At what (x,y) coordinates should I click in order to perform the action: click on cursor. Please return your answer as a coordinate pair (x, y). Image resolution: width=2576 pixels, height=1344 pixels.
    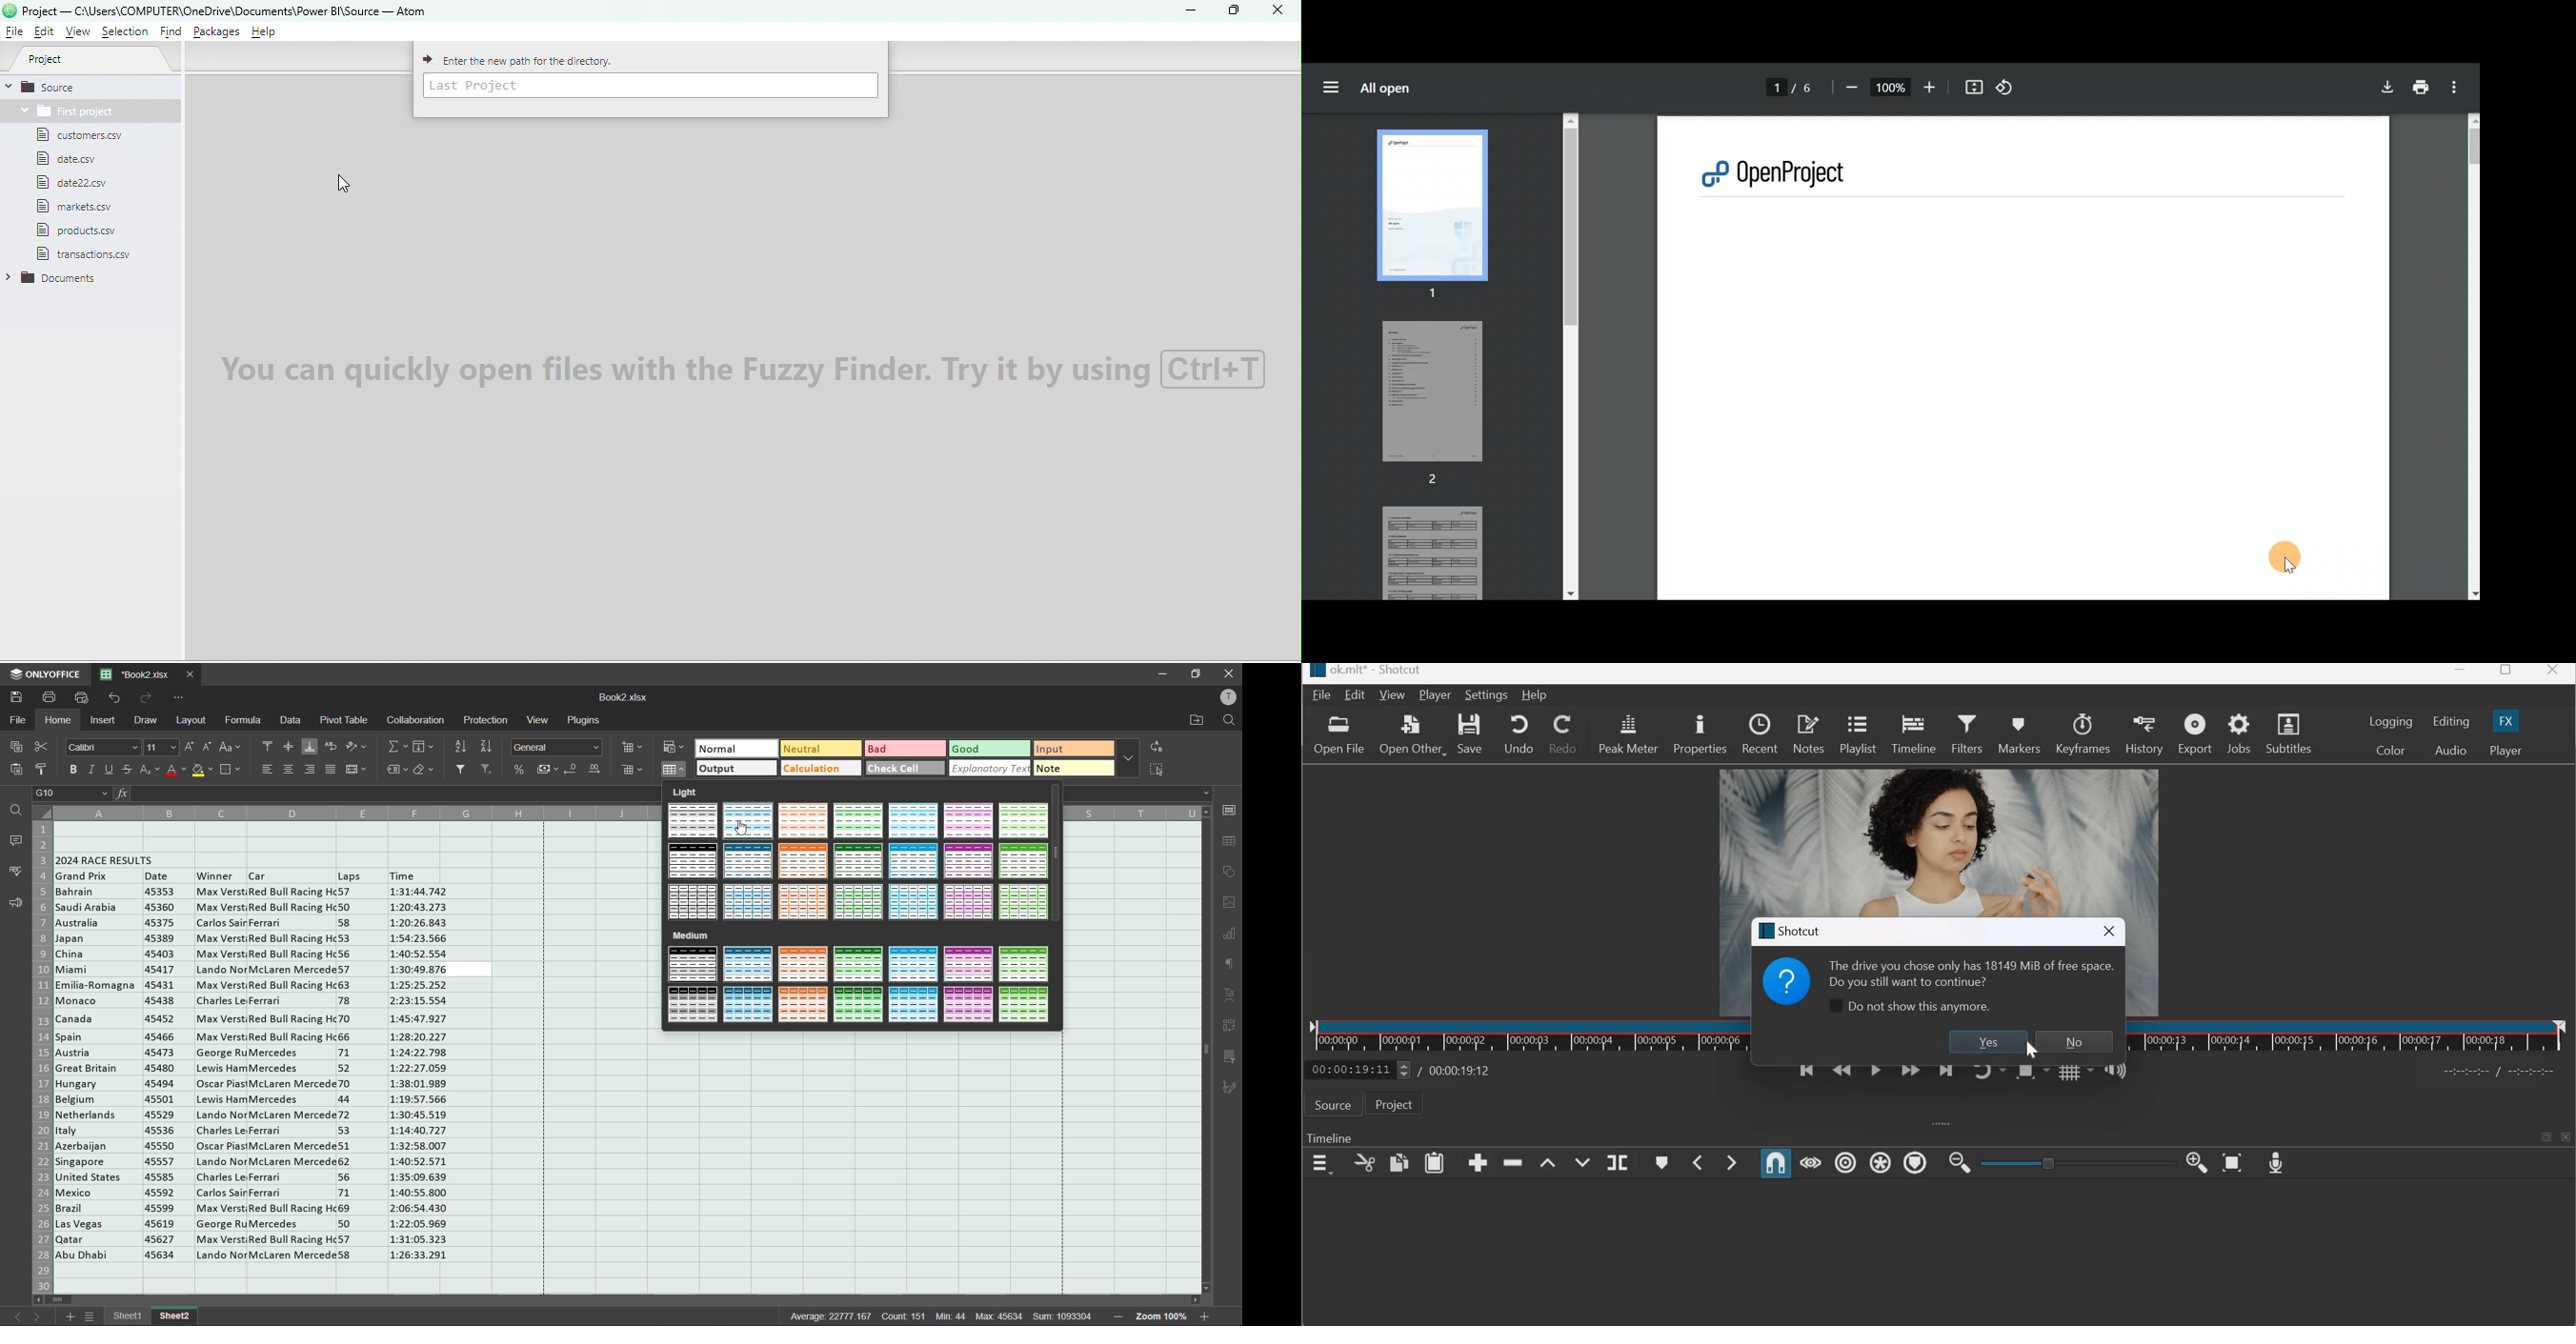
    Looking at the image, I should click on (745, 830).